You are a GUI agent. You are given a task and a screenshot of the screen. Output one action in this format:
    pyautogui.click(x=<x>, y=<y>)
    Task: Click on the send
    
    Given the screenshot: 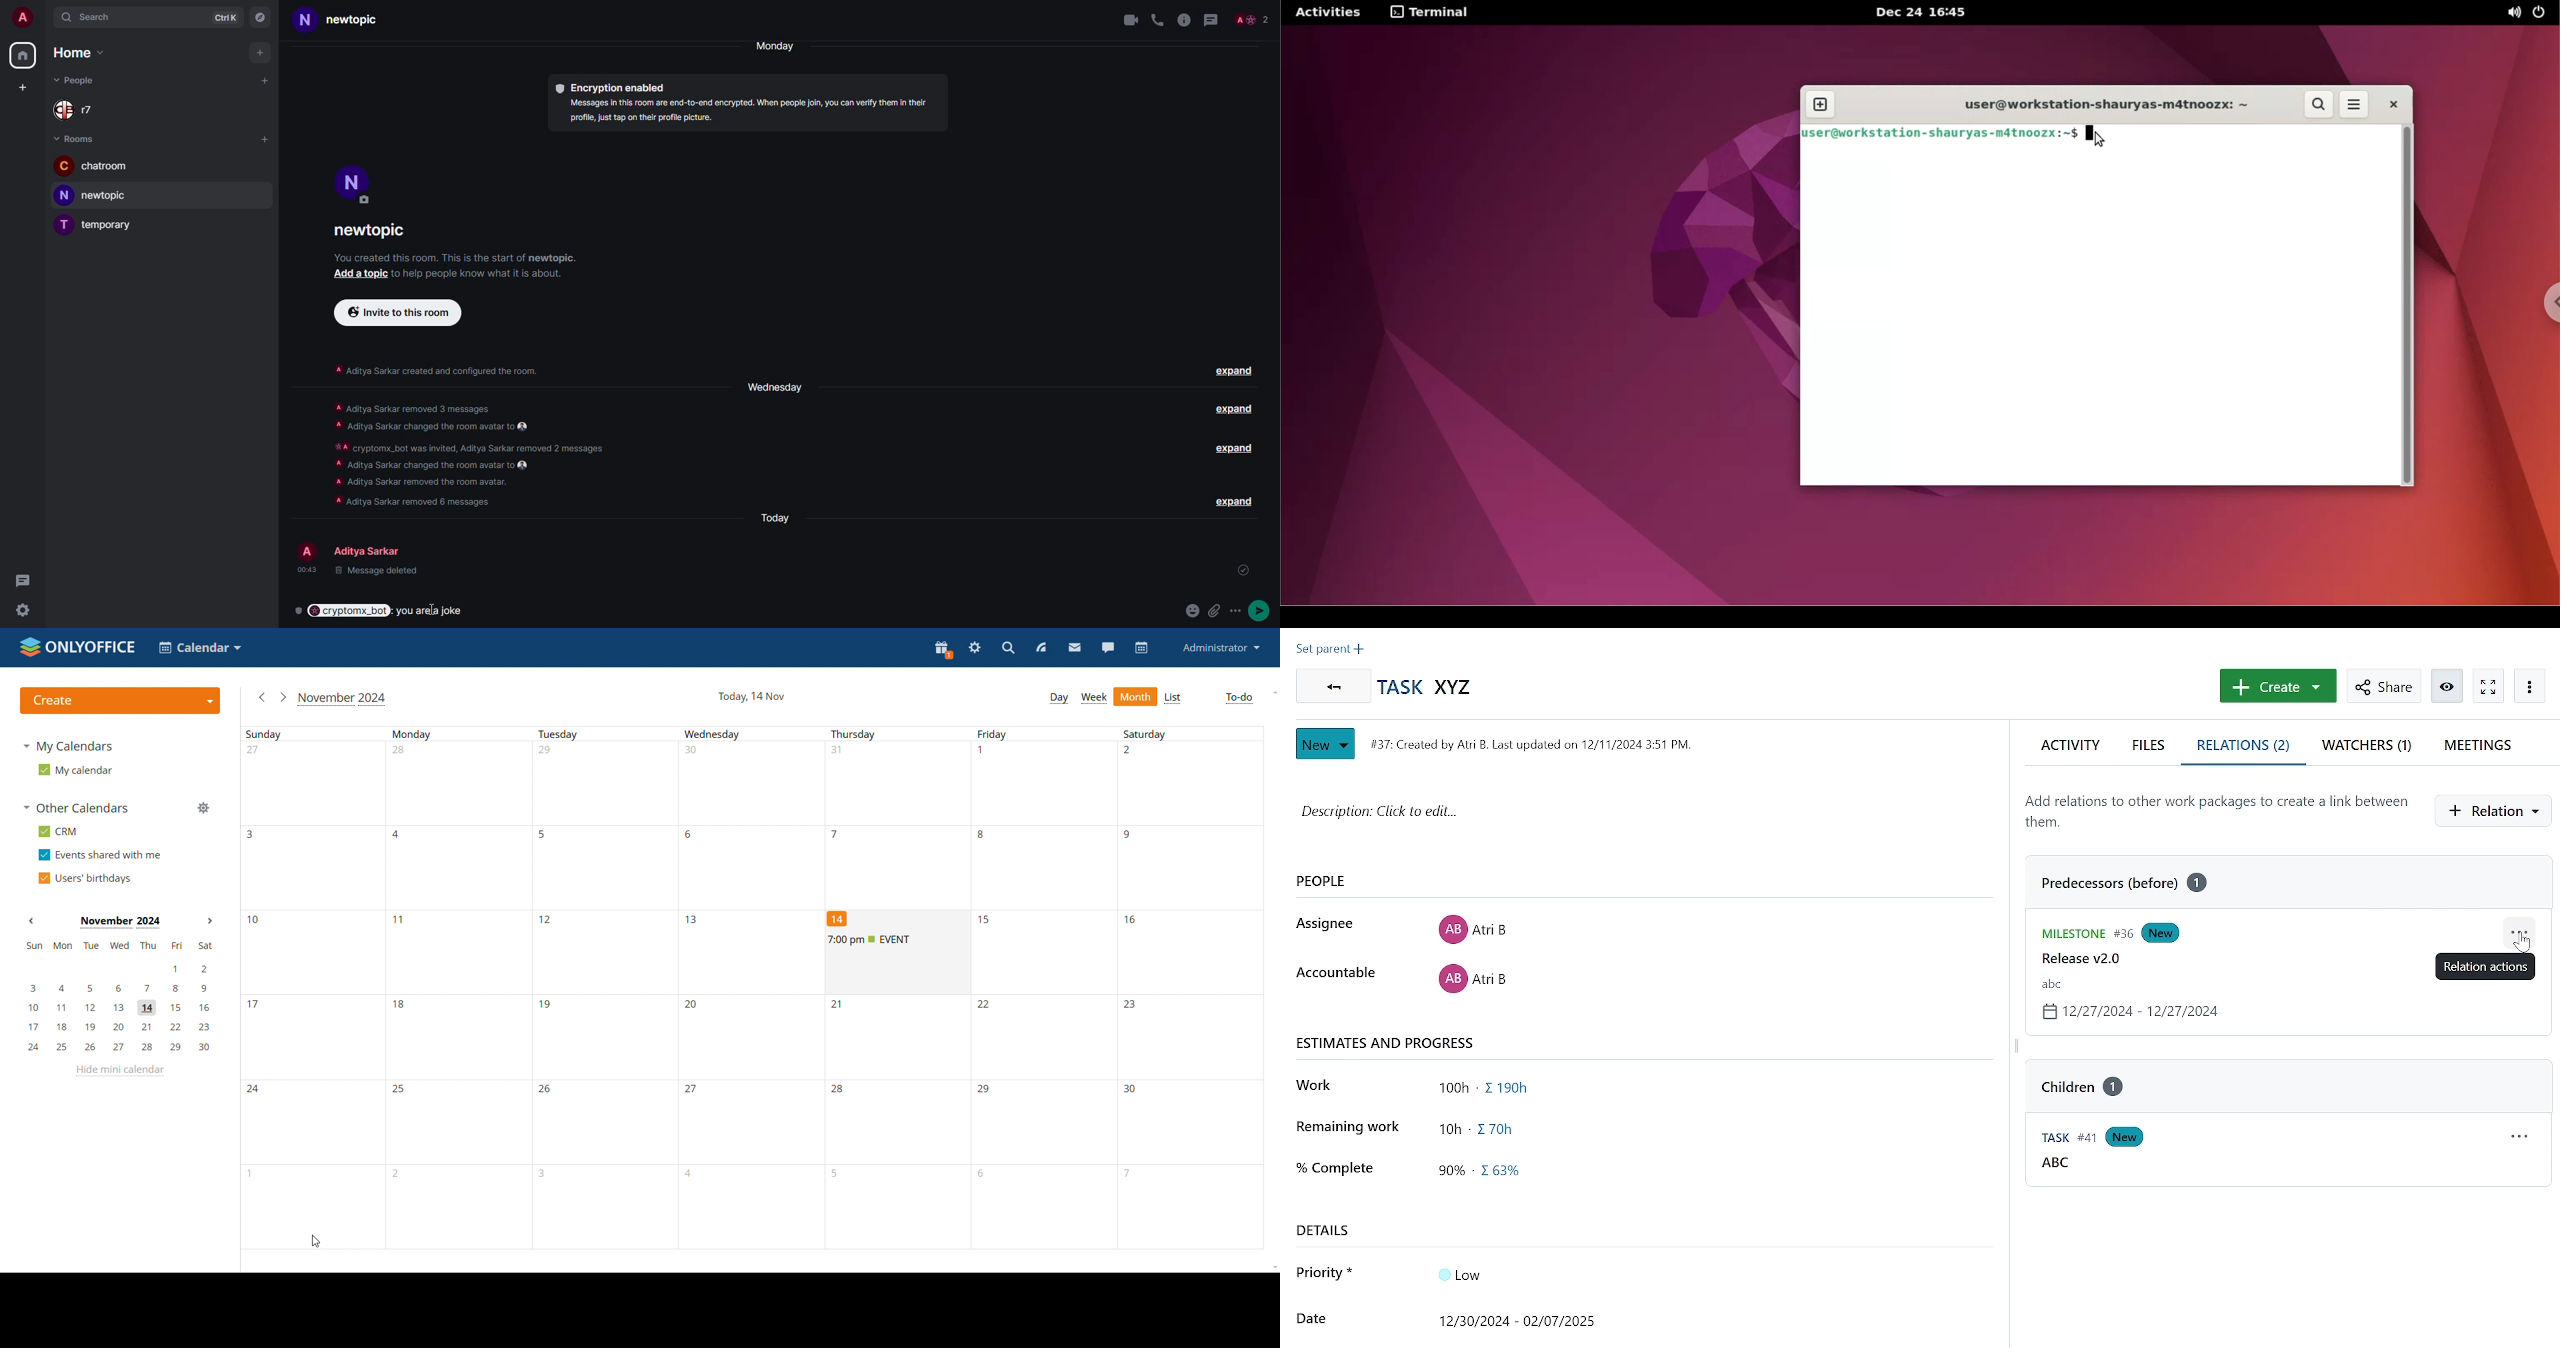 What is the action you would take?
    pyautogui.click(x=1263, y=609)
    